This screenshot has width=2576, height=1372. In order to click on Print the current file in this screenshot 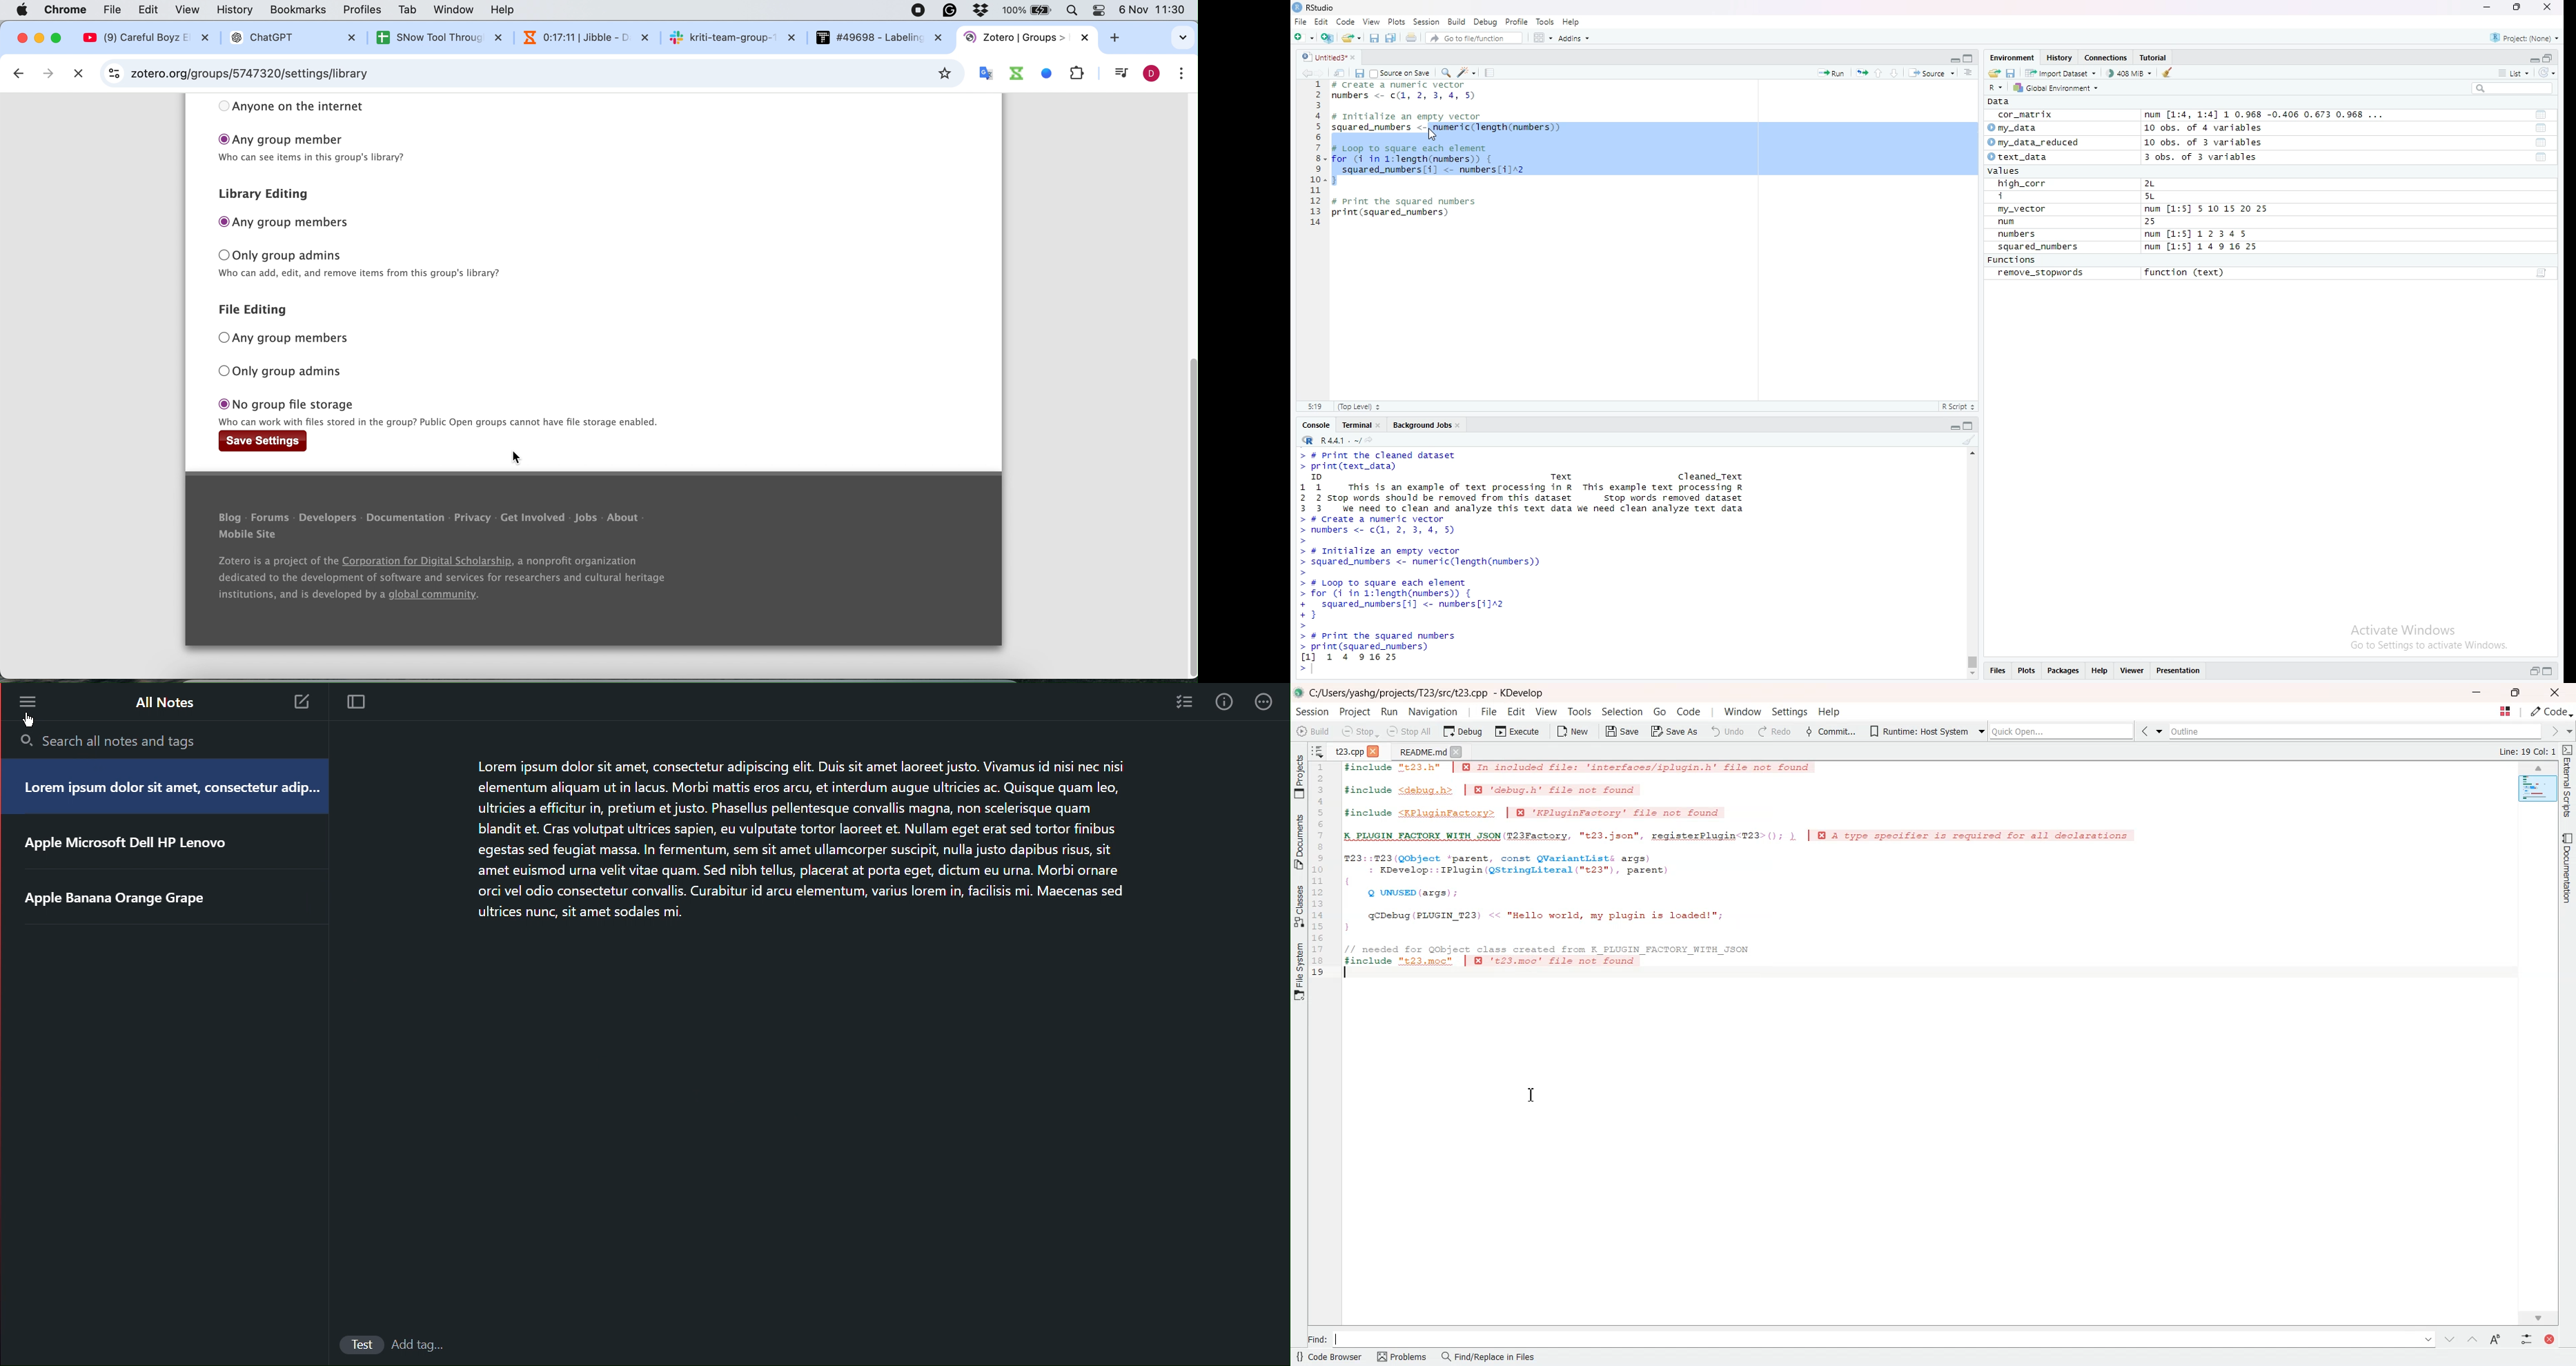, I will do `click(1410, 36)`.